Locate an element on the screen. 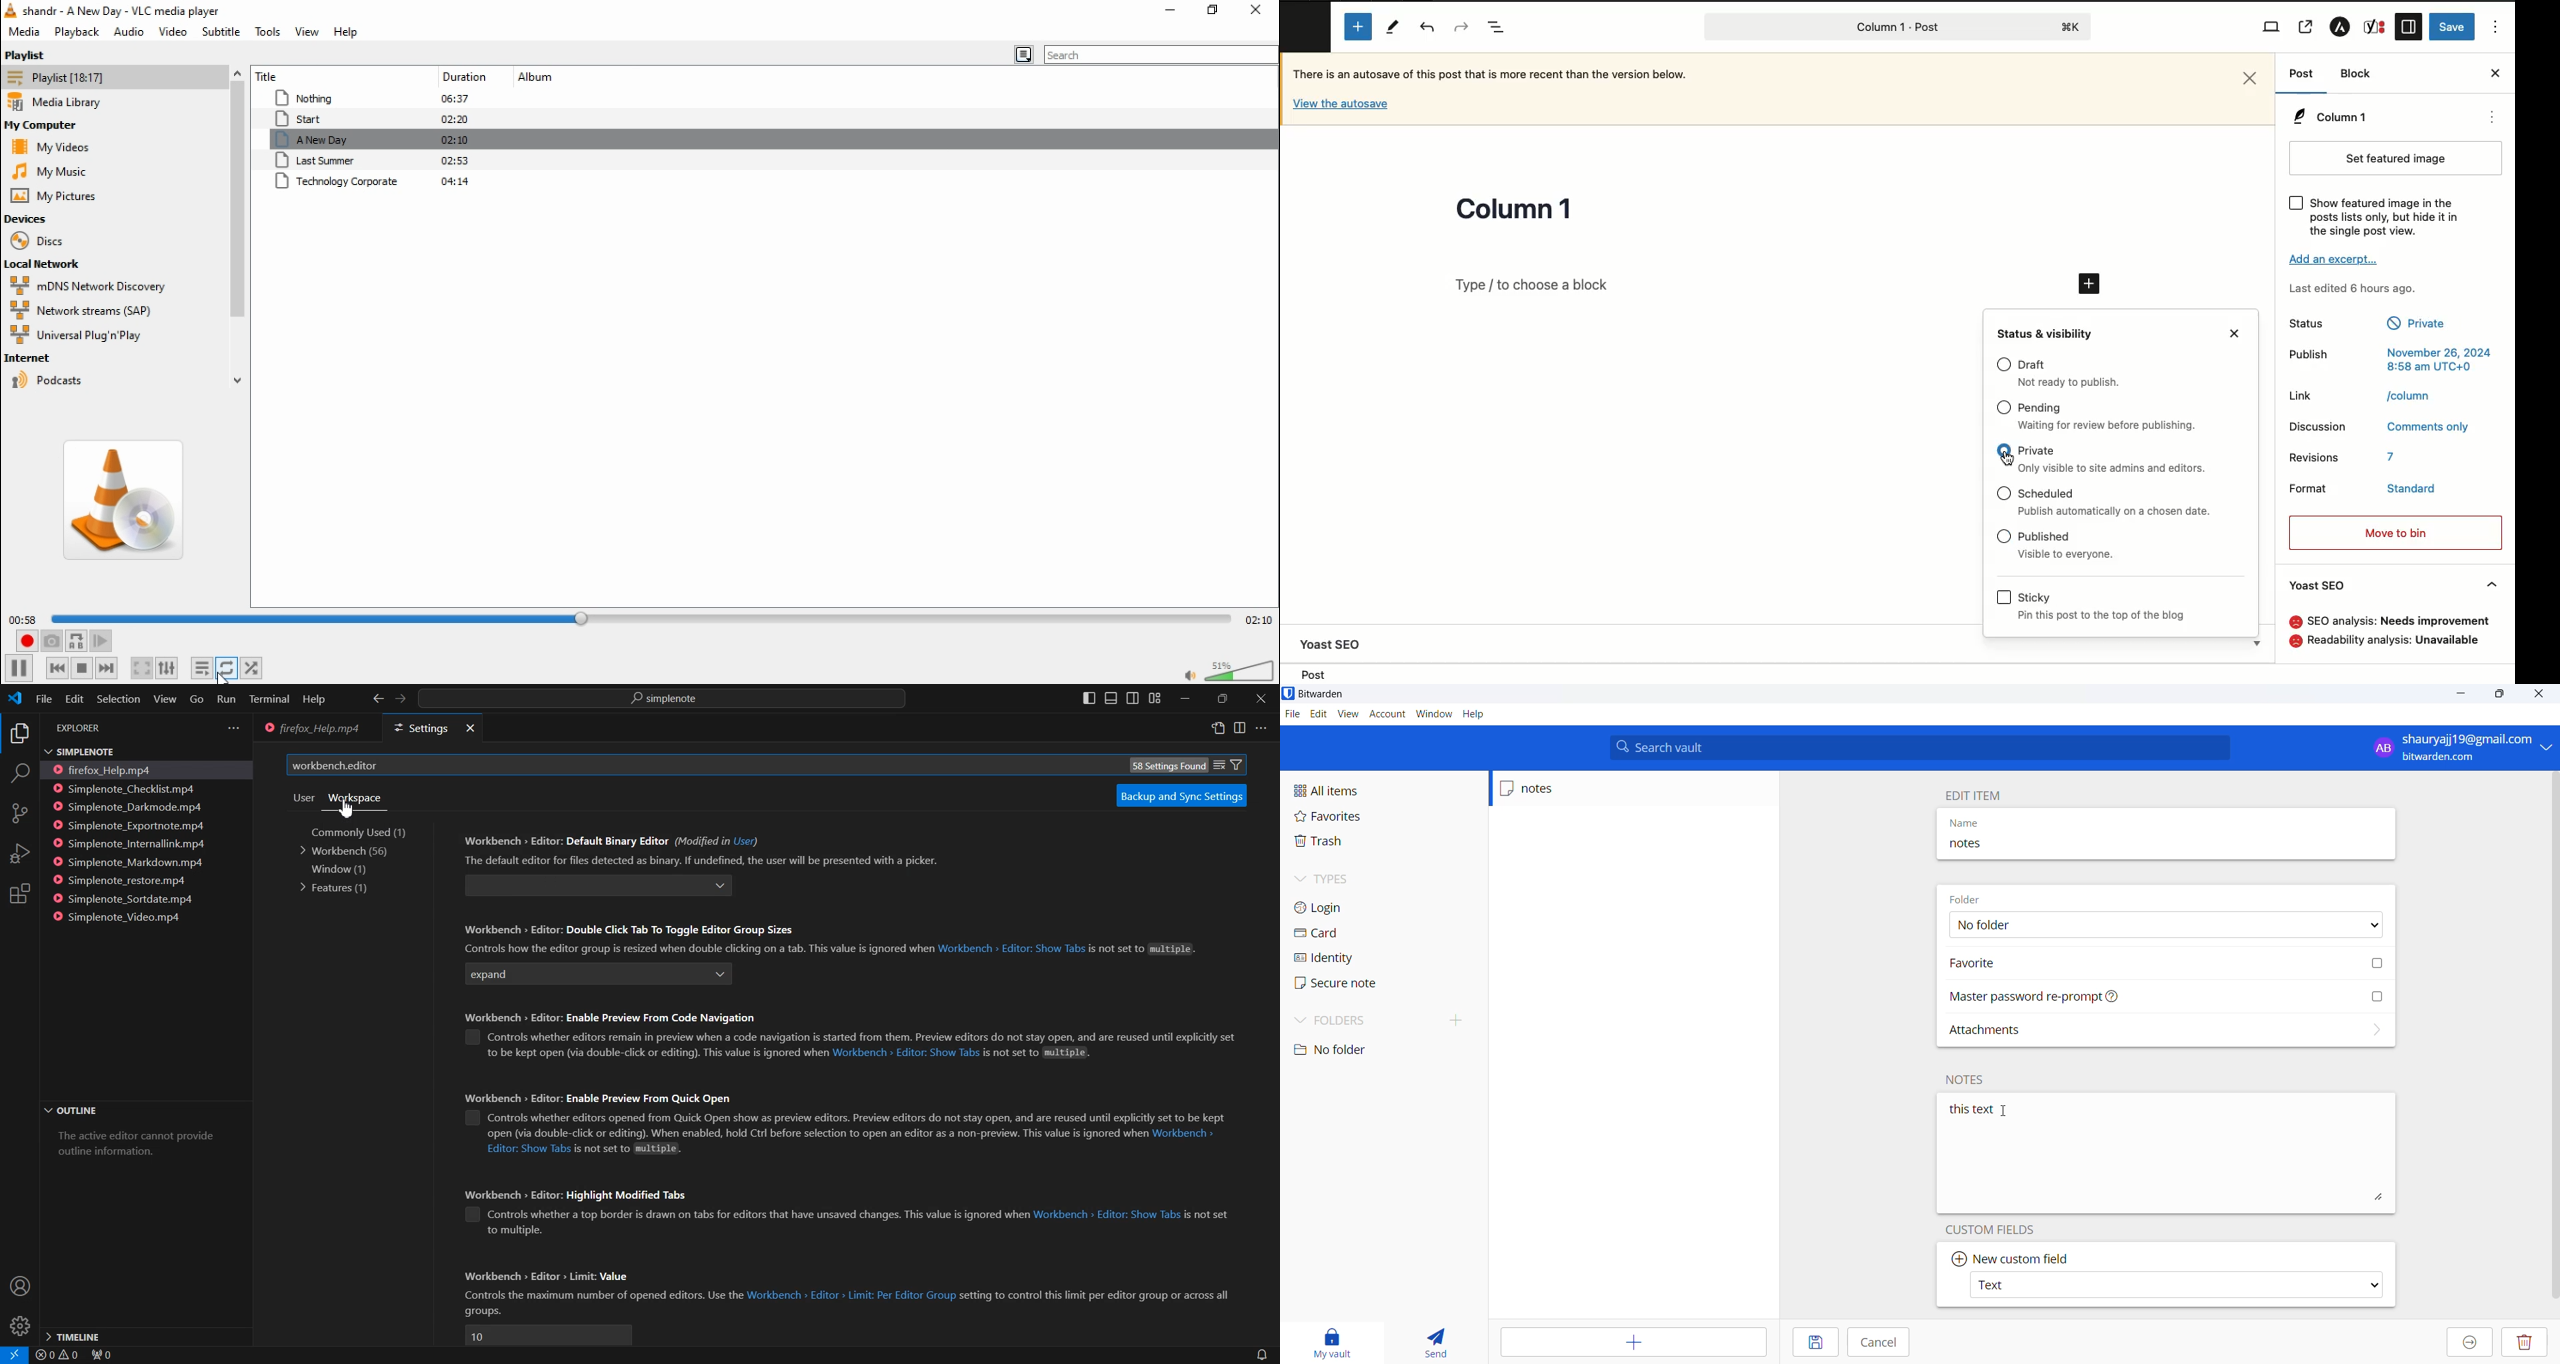 The width and height of the screenshot is (2576, 1372). elapsed time is located at coordinates (22, 619).